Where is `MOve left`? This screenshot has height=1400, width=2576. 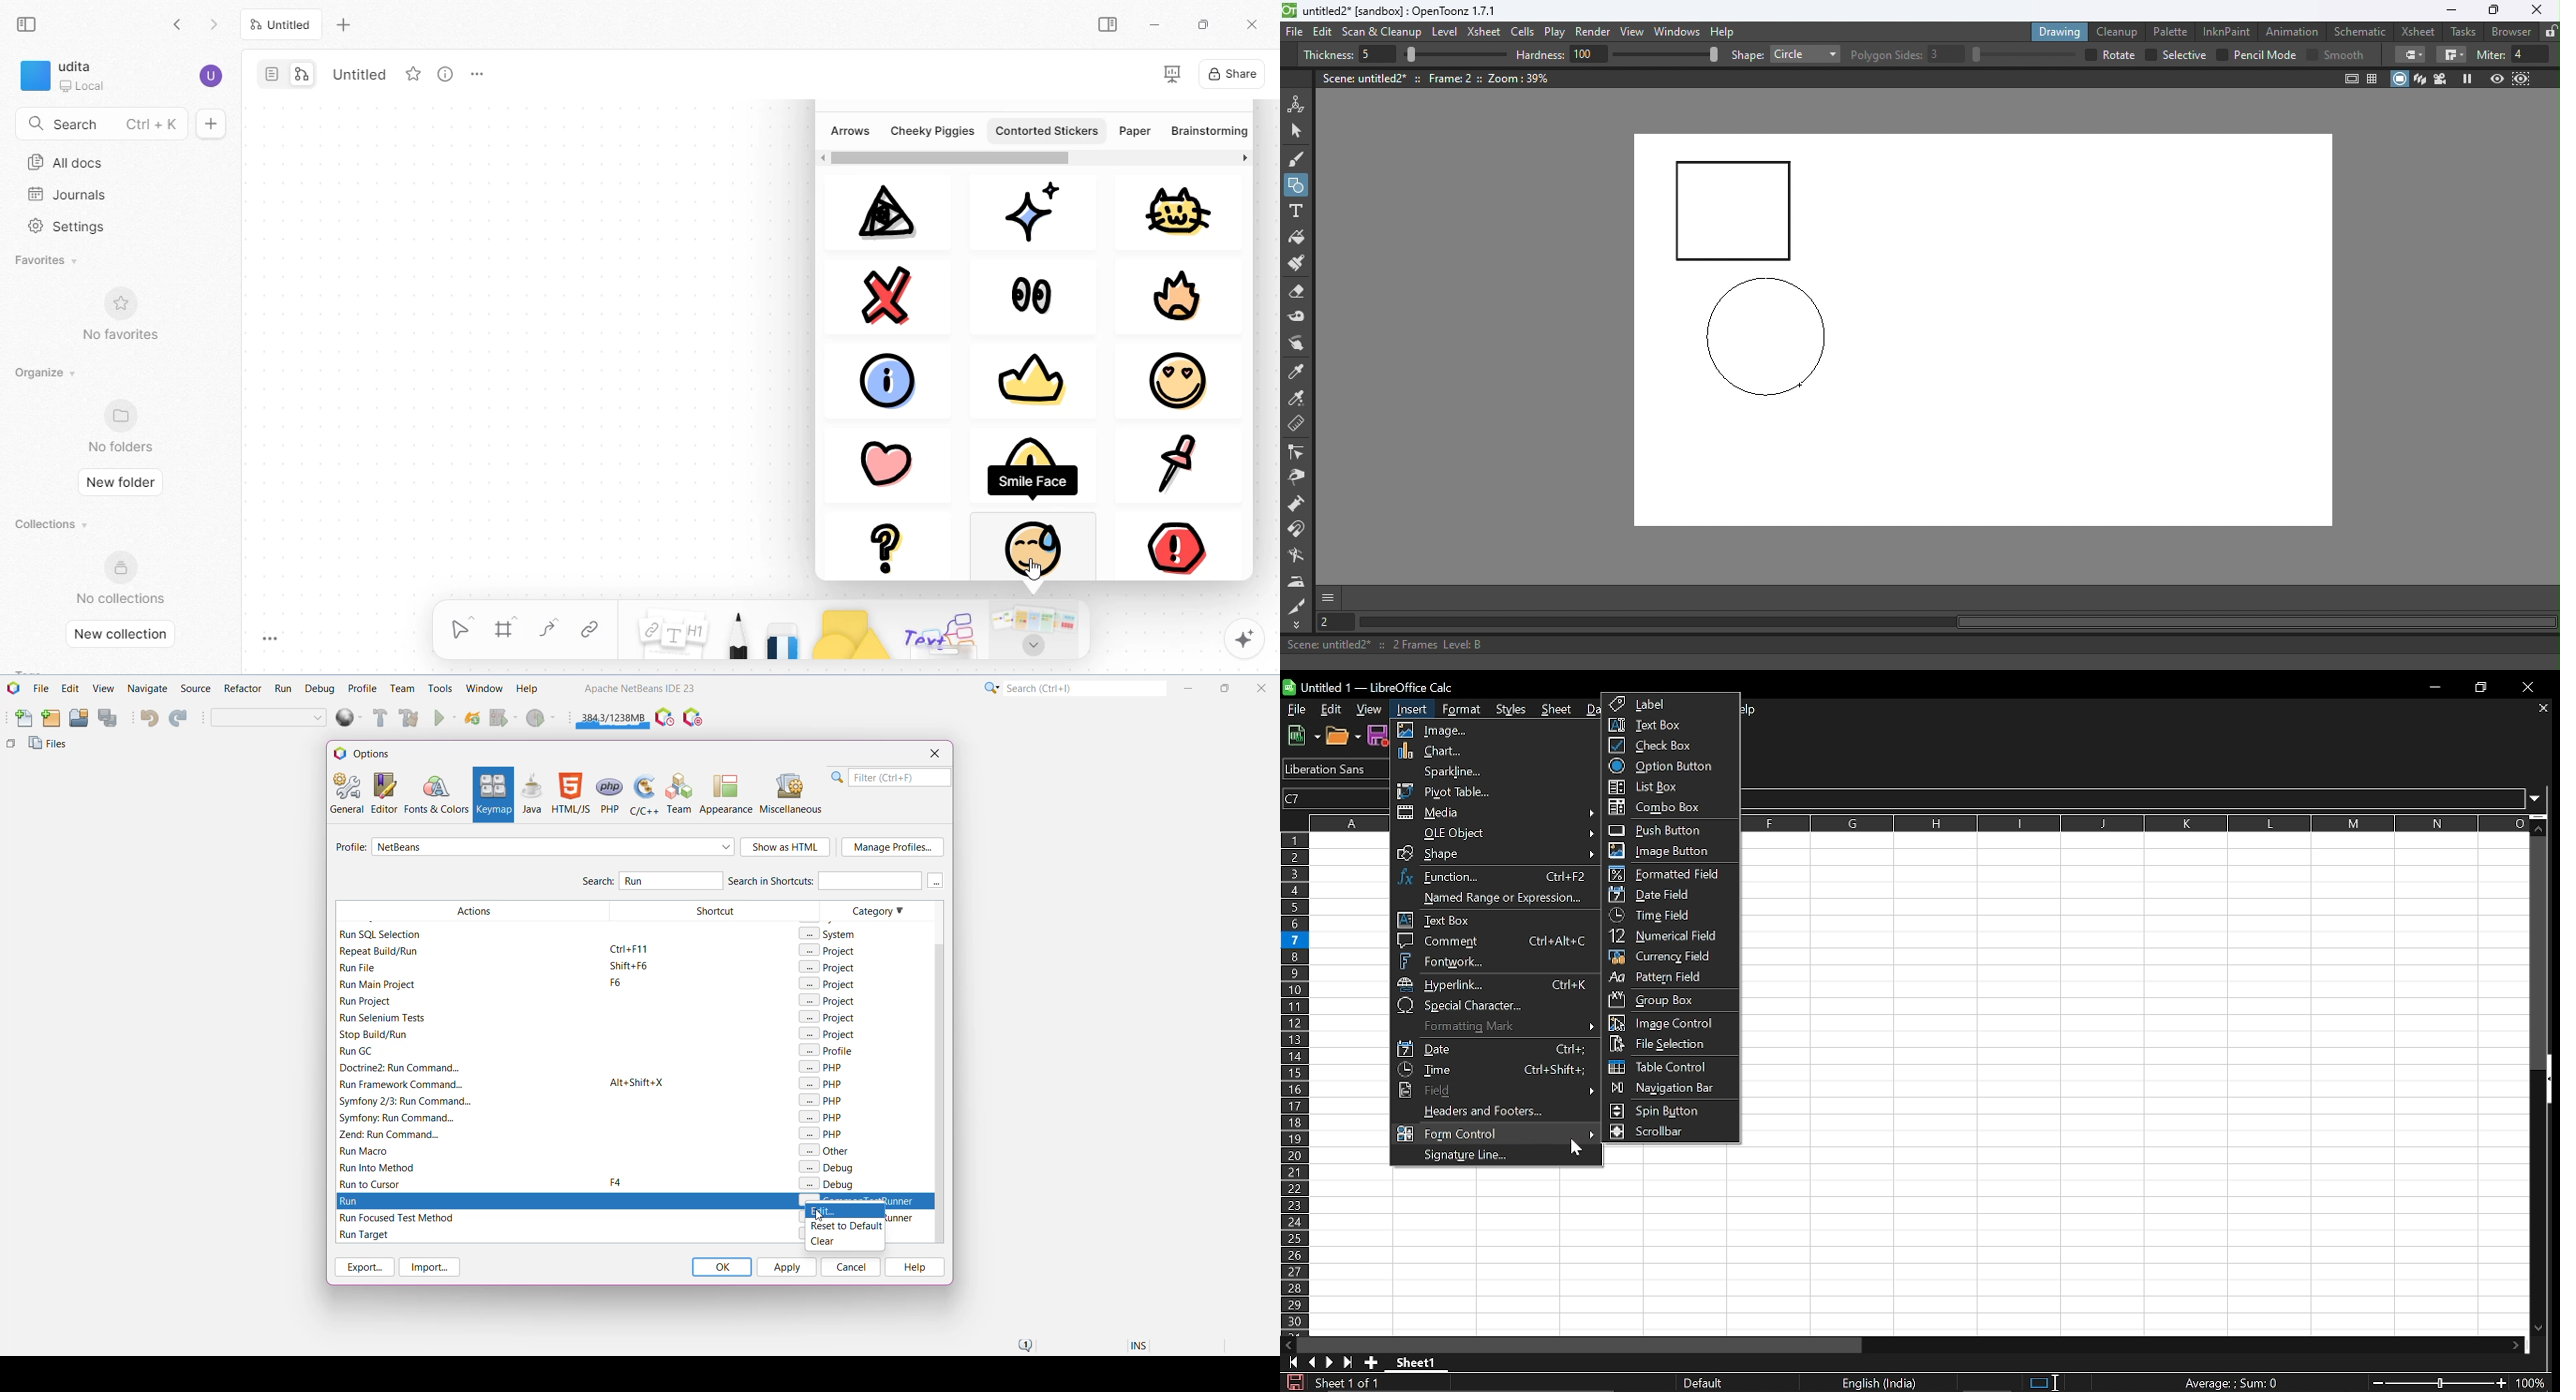 MOve left is located at coordinates (1288, 1345).